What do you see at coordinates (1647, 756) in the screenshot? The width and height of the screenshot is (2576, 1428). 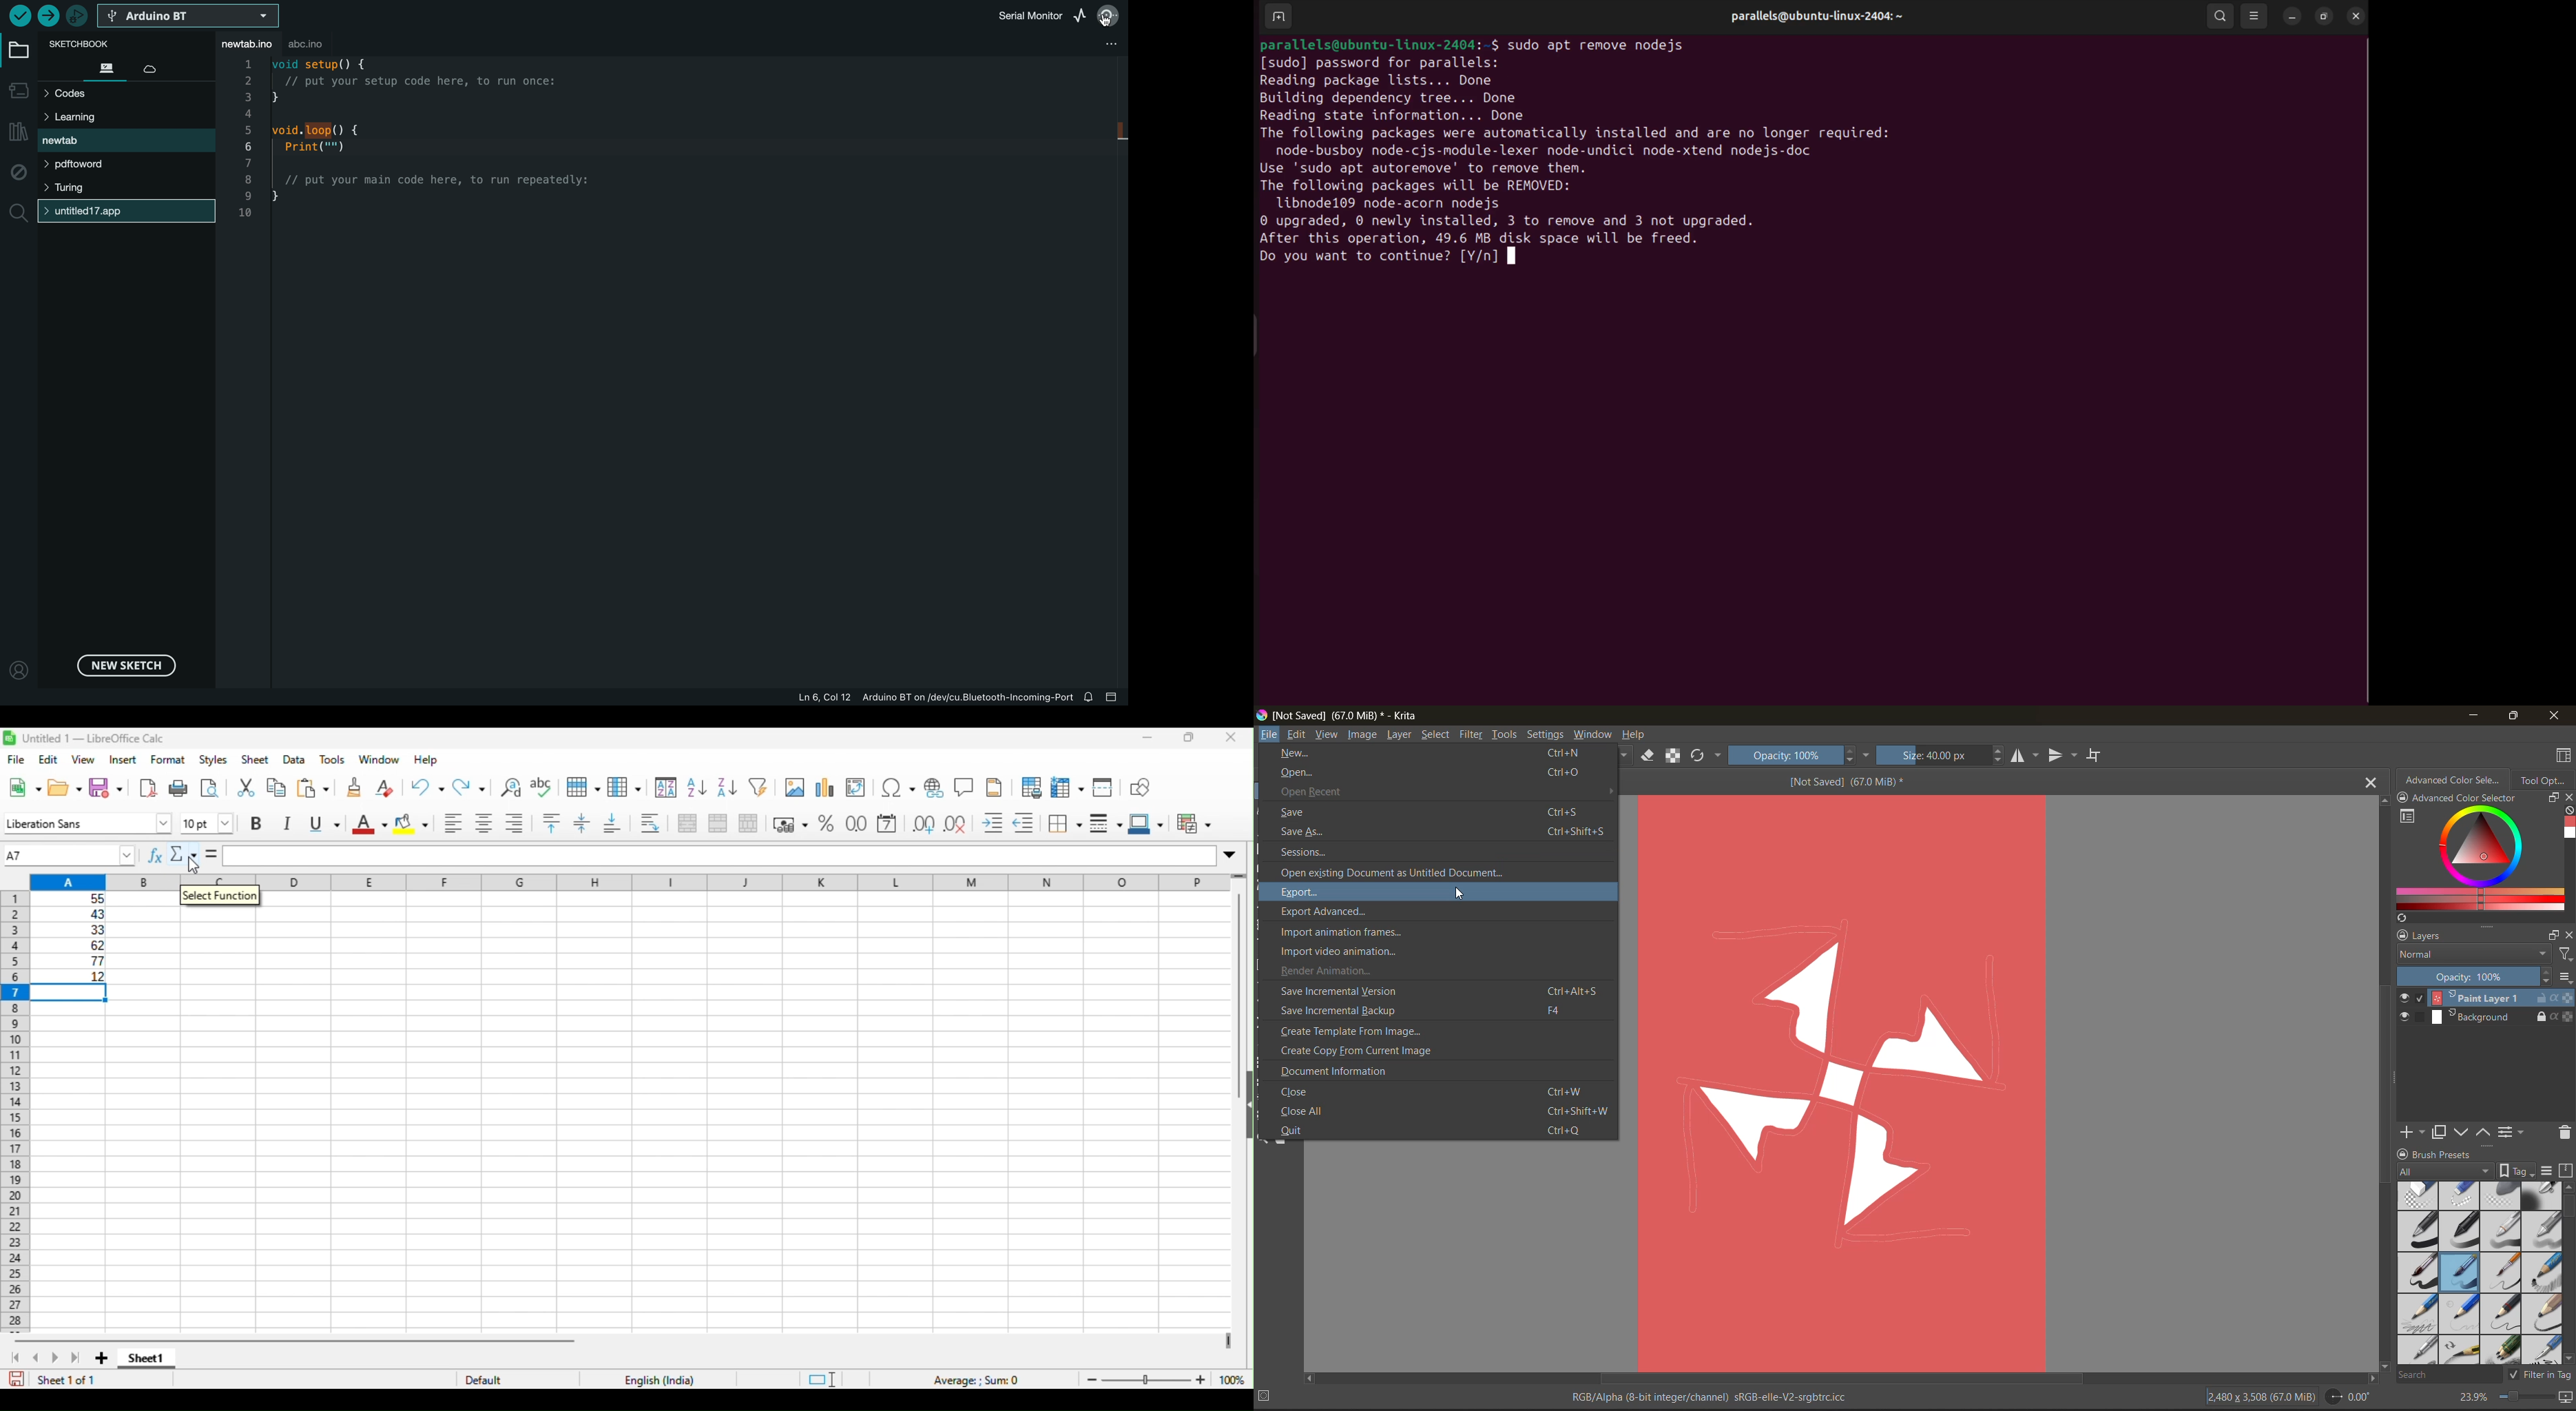 I see `set eraser mode` at bounding box center [1647, 756].